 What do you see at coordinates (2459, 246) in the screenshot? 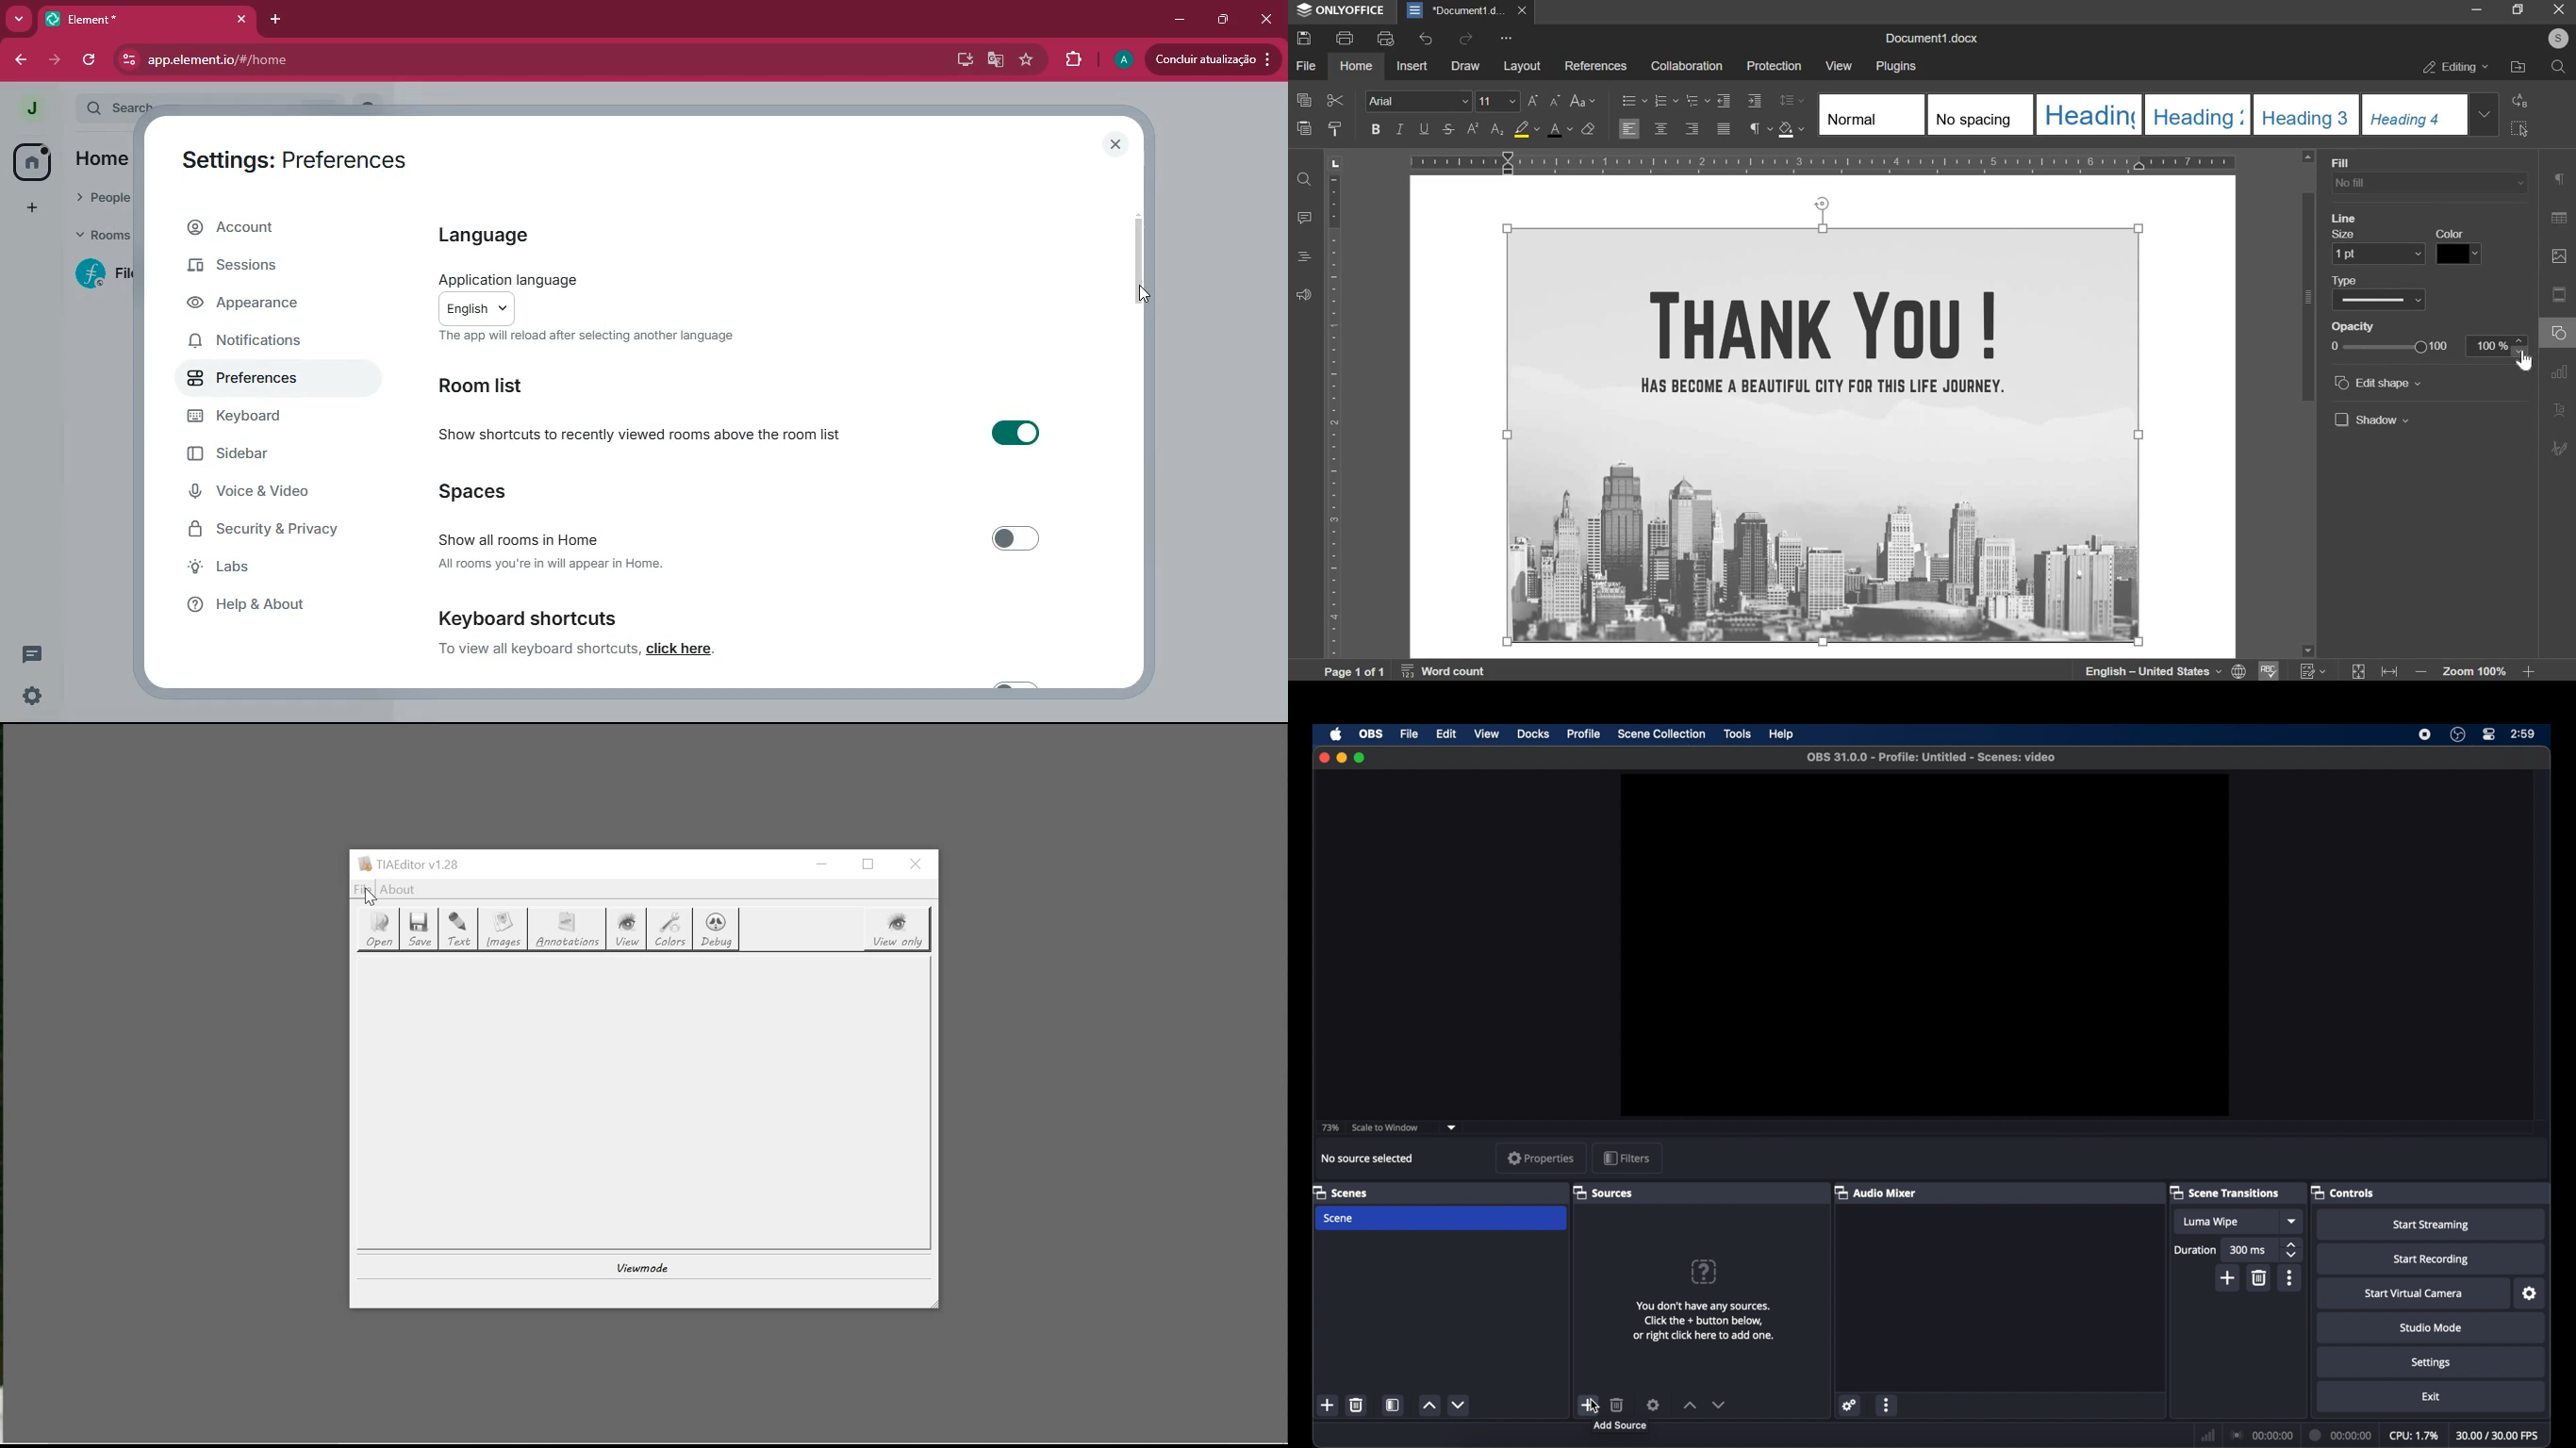
I see `color` at bounding box center [2459, 246].